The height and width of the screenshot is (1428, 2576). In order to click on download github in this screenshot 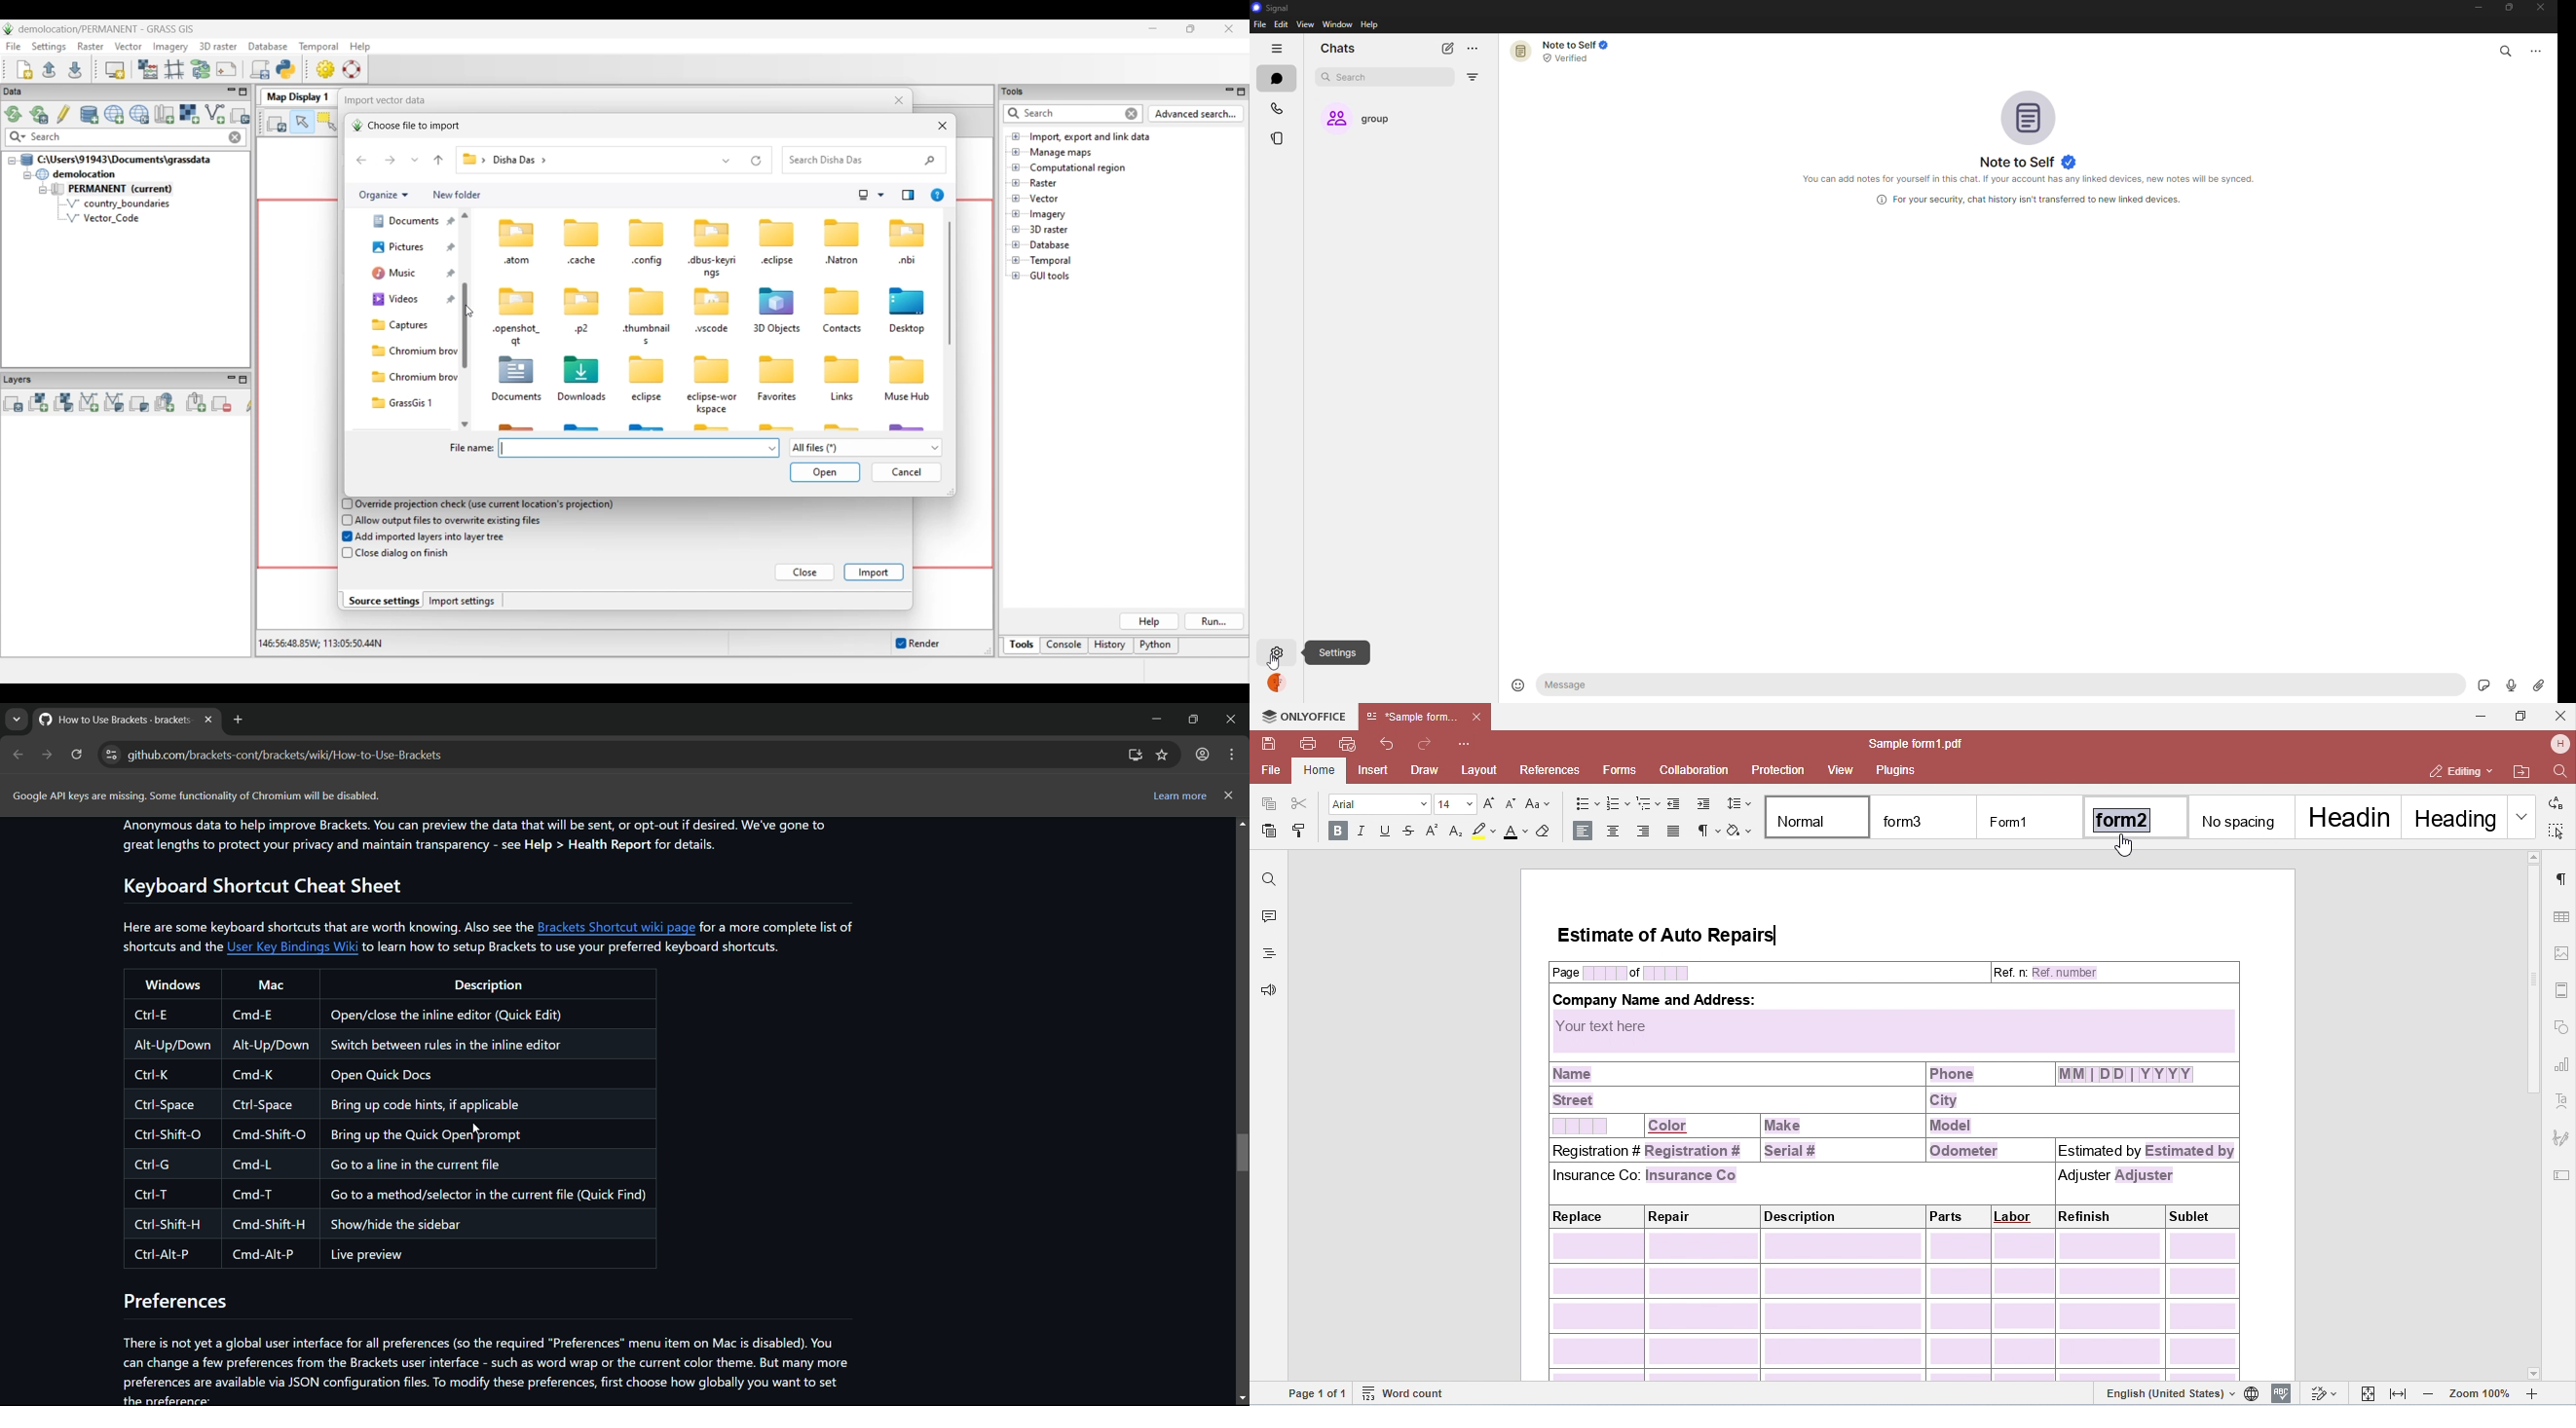, I will do `click(1136, 756)`.